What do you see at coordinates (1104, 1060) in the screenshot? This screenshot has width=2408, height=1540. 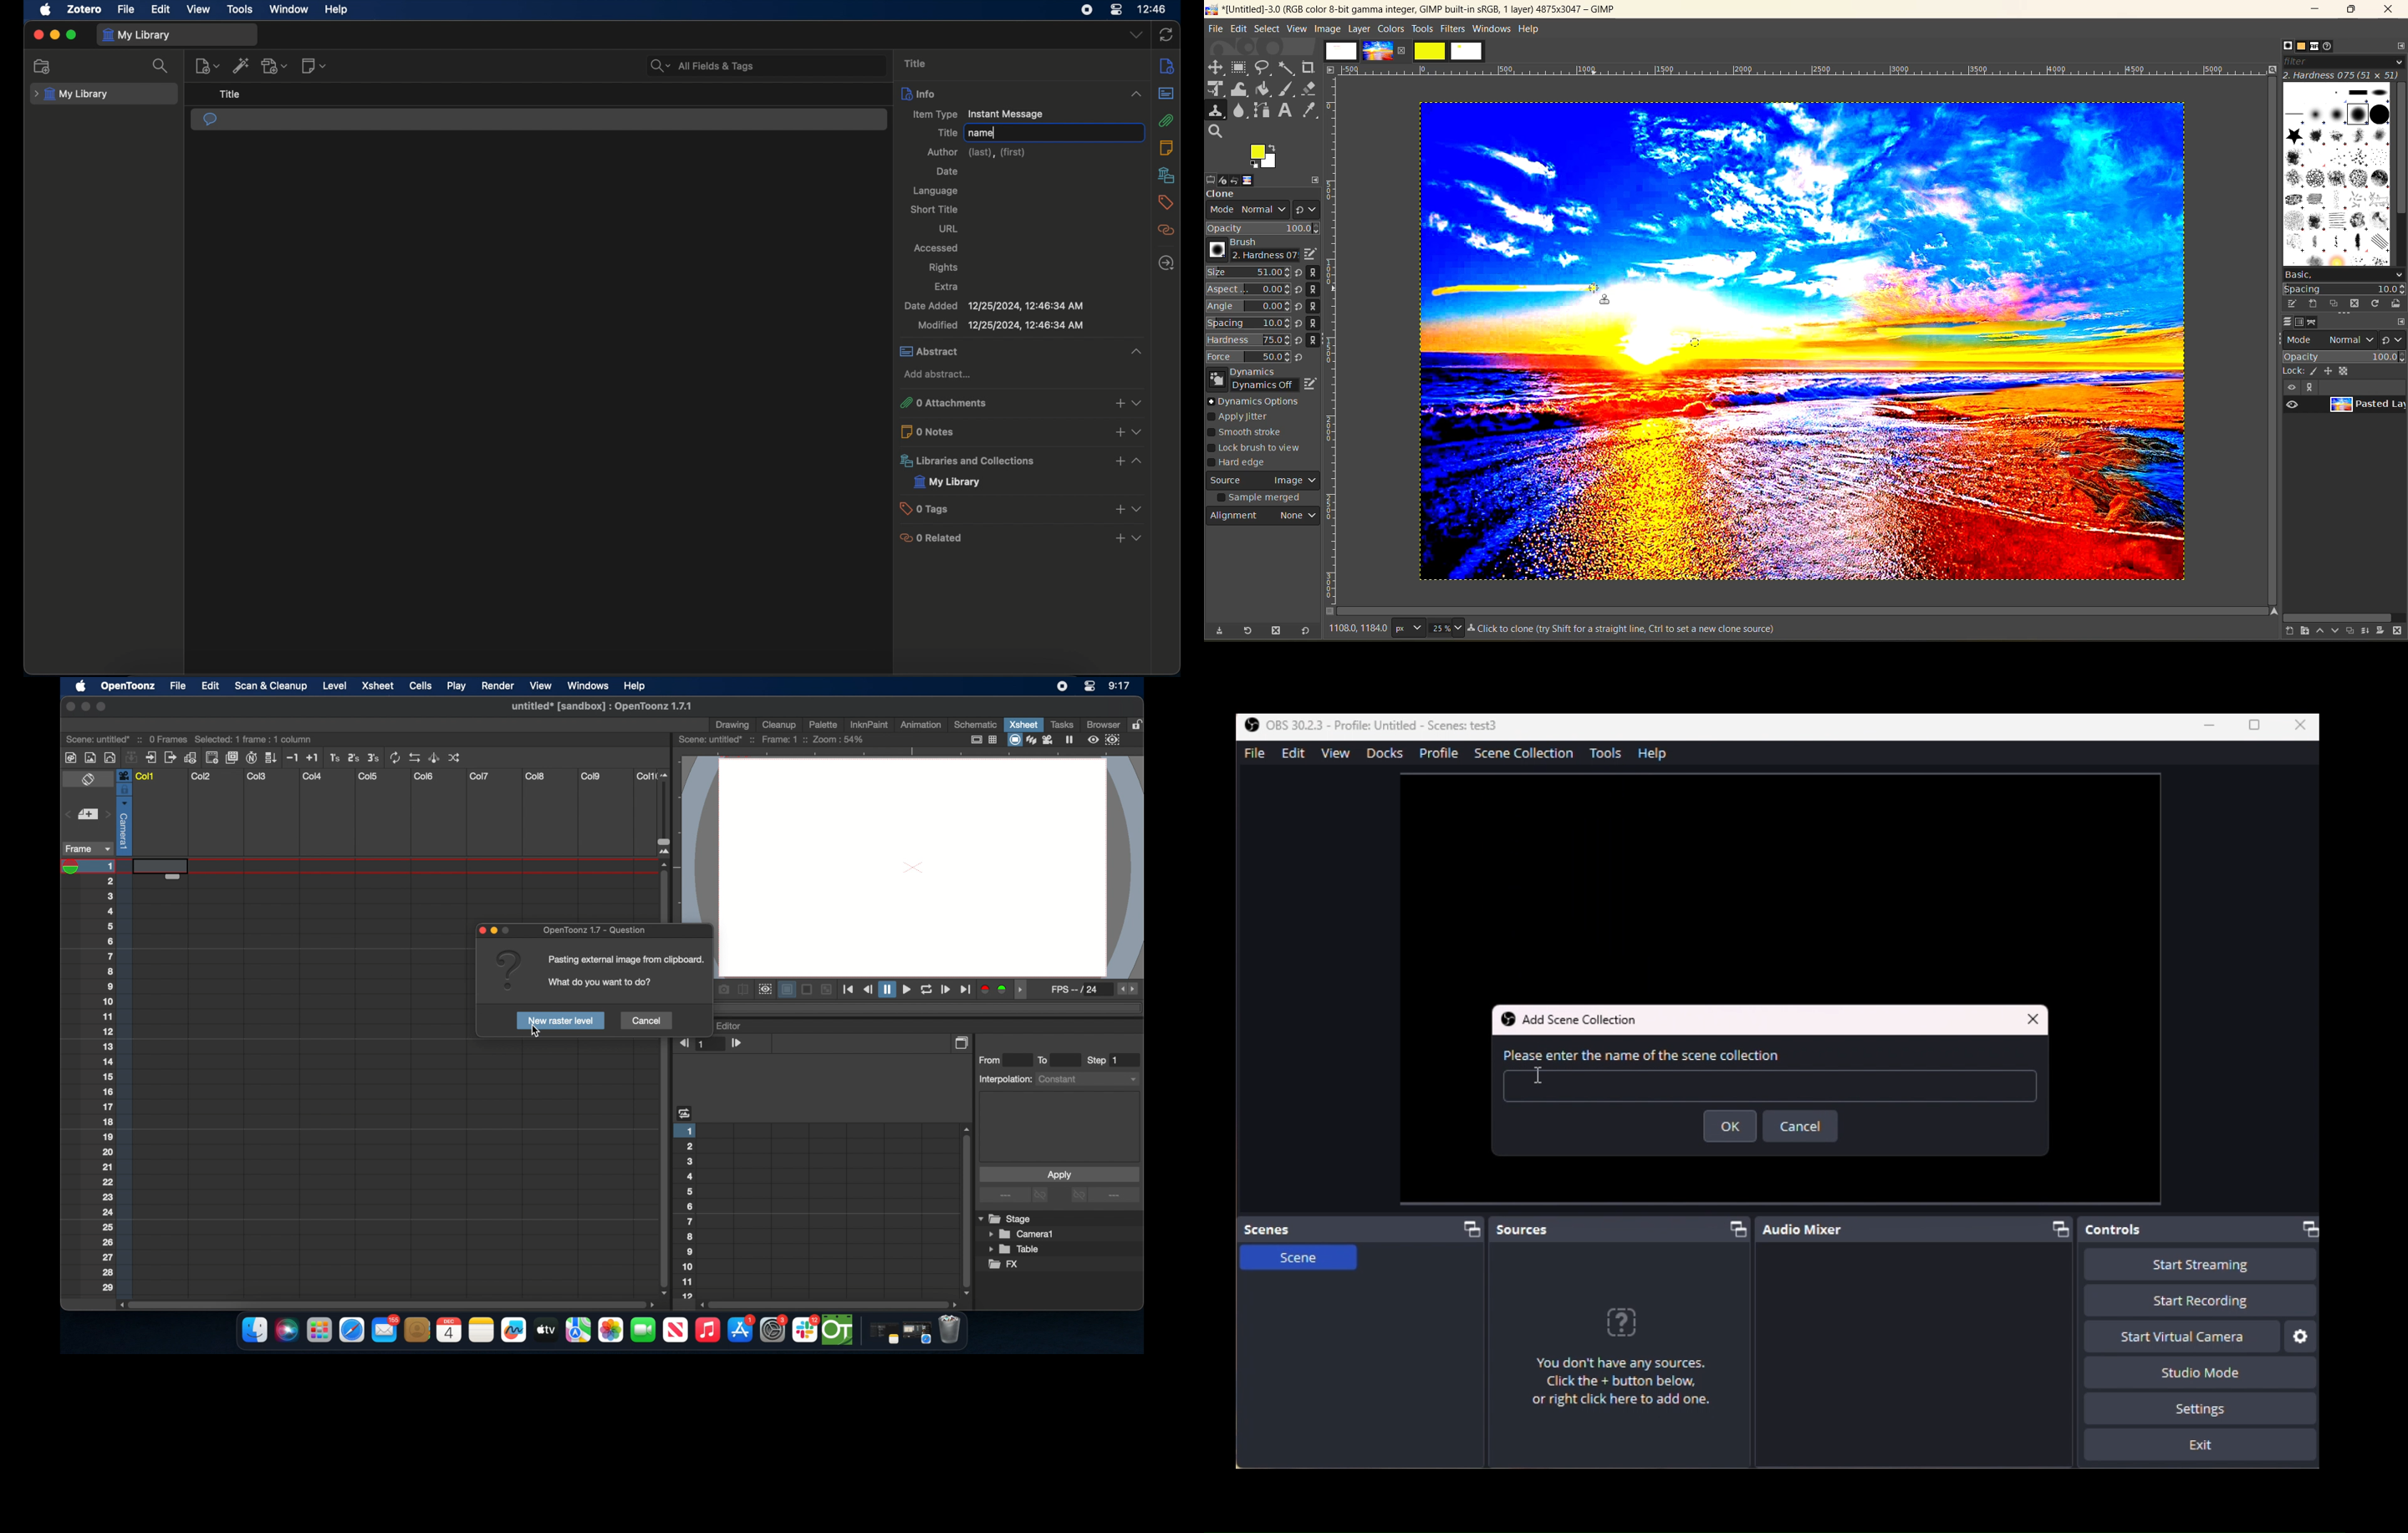 I see `step` at bounding box center [1104, 1060].